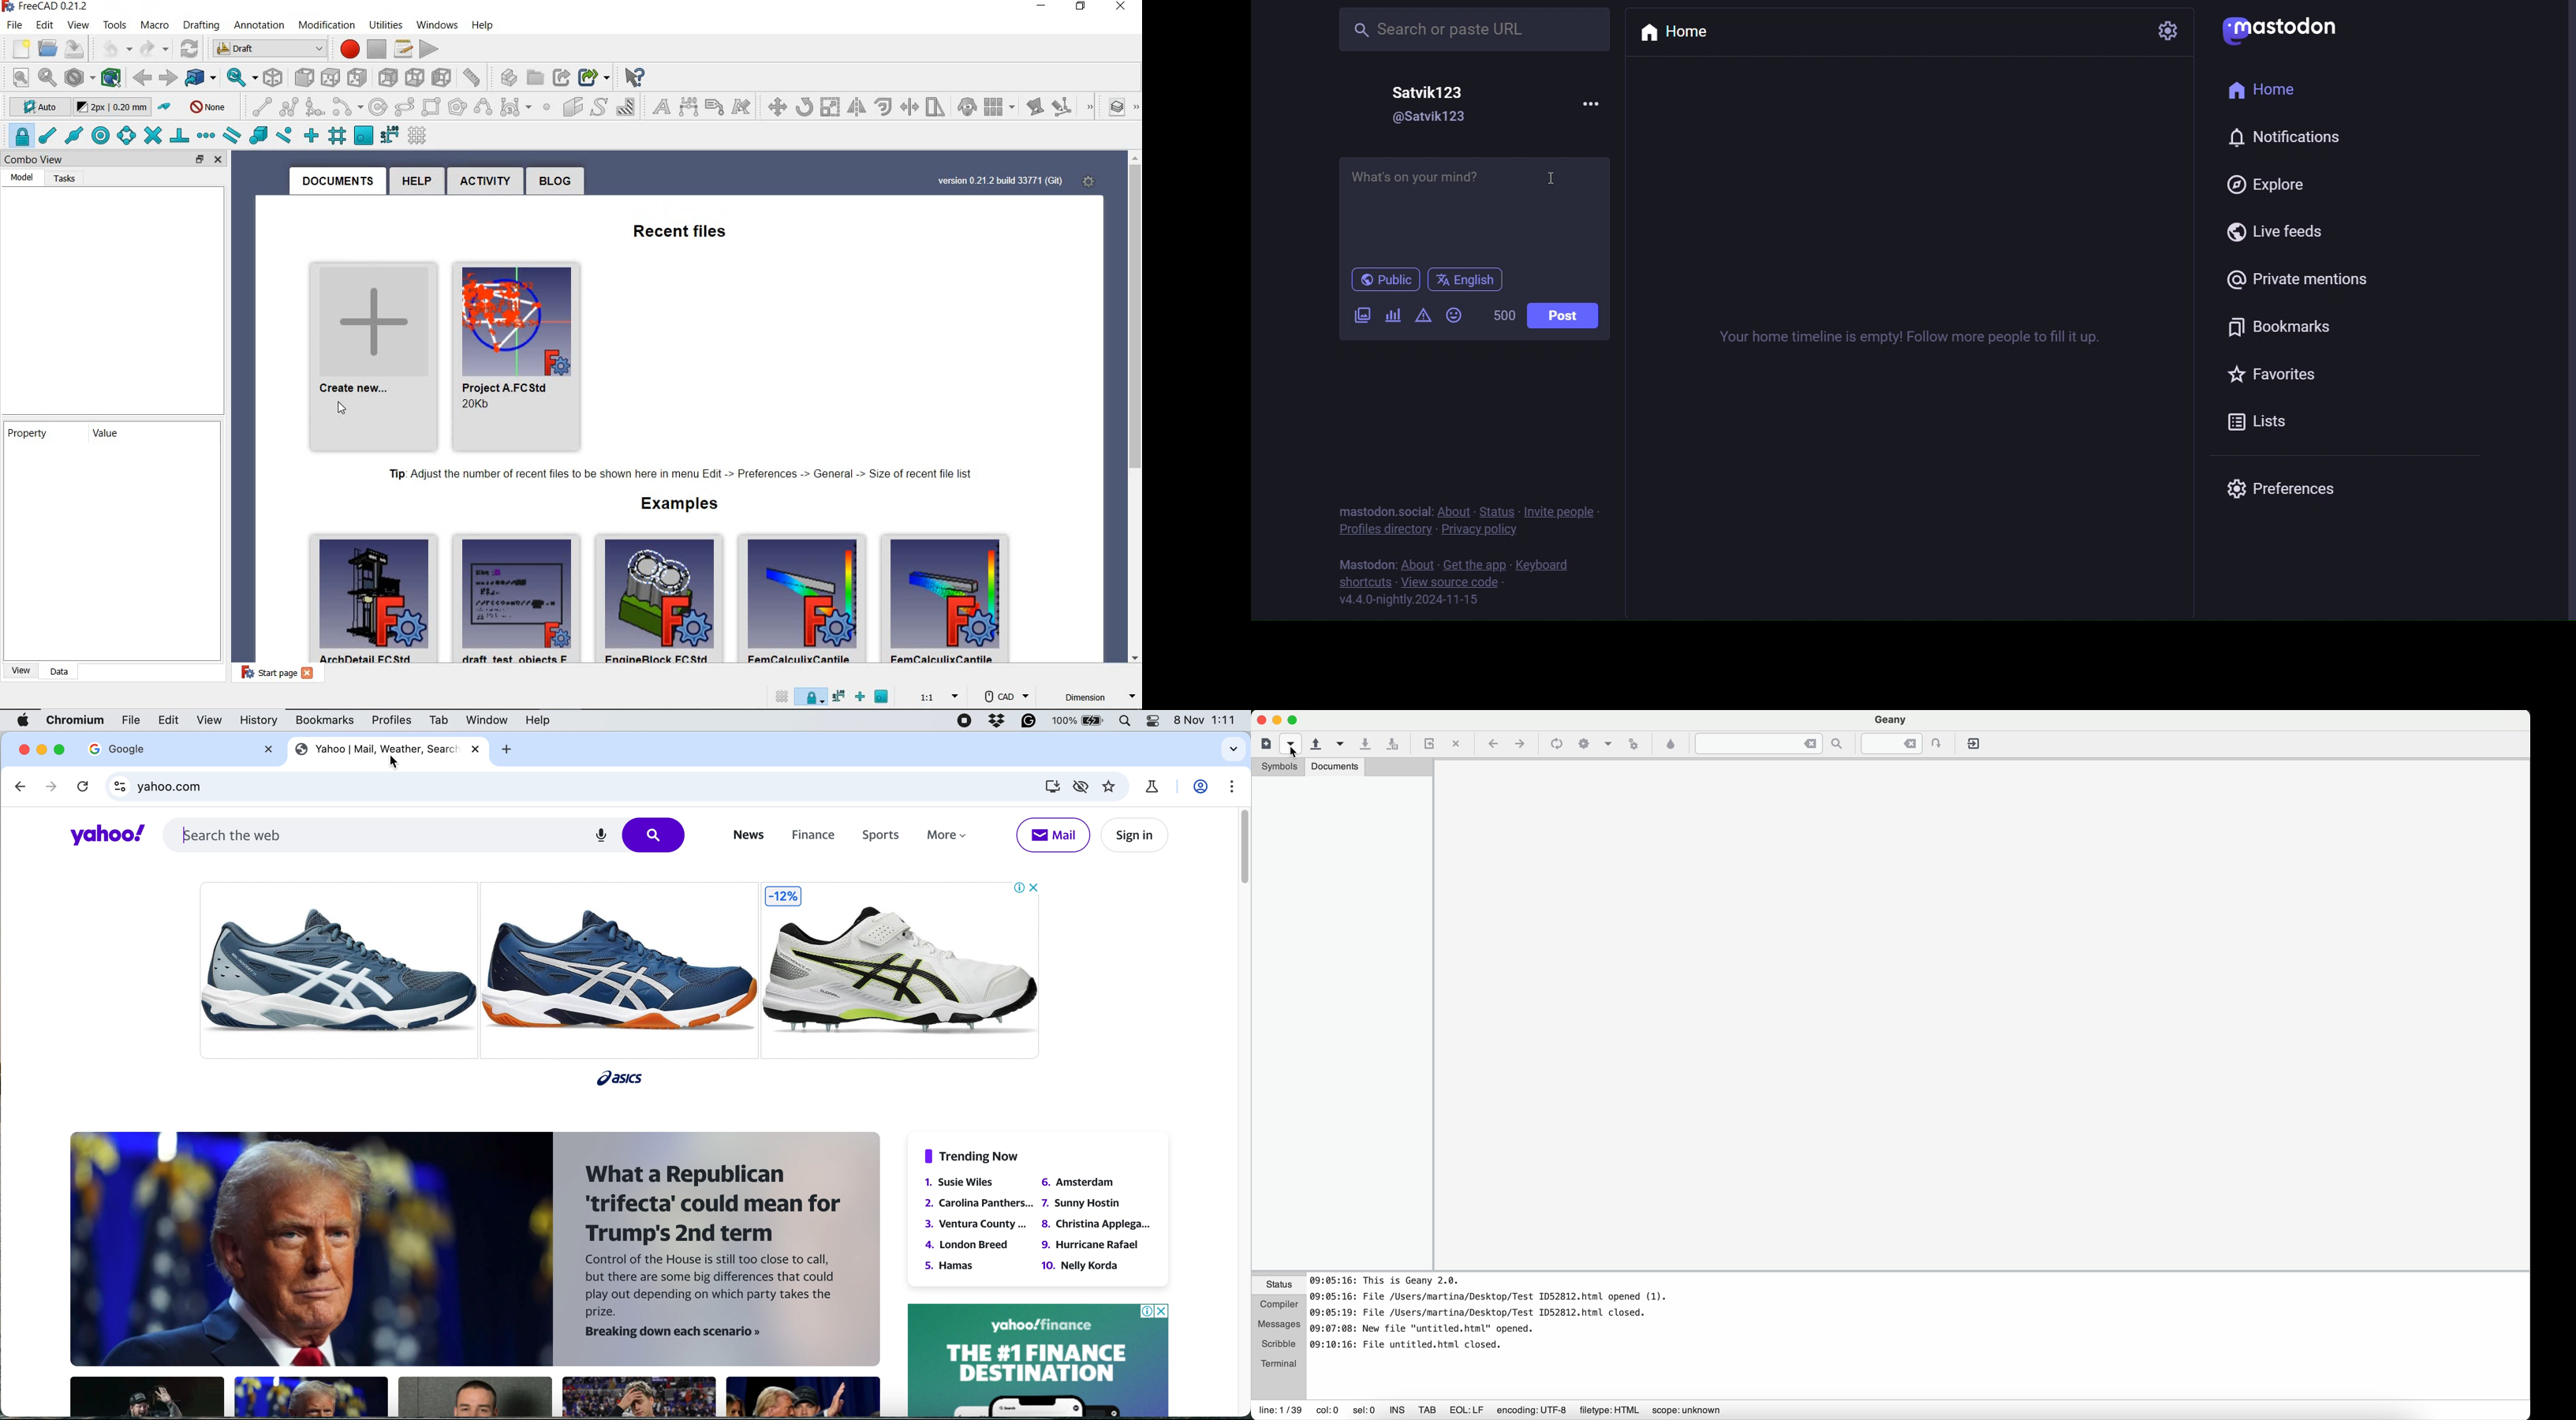 This screenshot has width=2576, height=1428. Describe the element at coordinates (473, 76) in the screenshot. I see `create part` at that location.